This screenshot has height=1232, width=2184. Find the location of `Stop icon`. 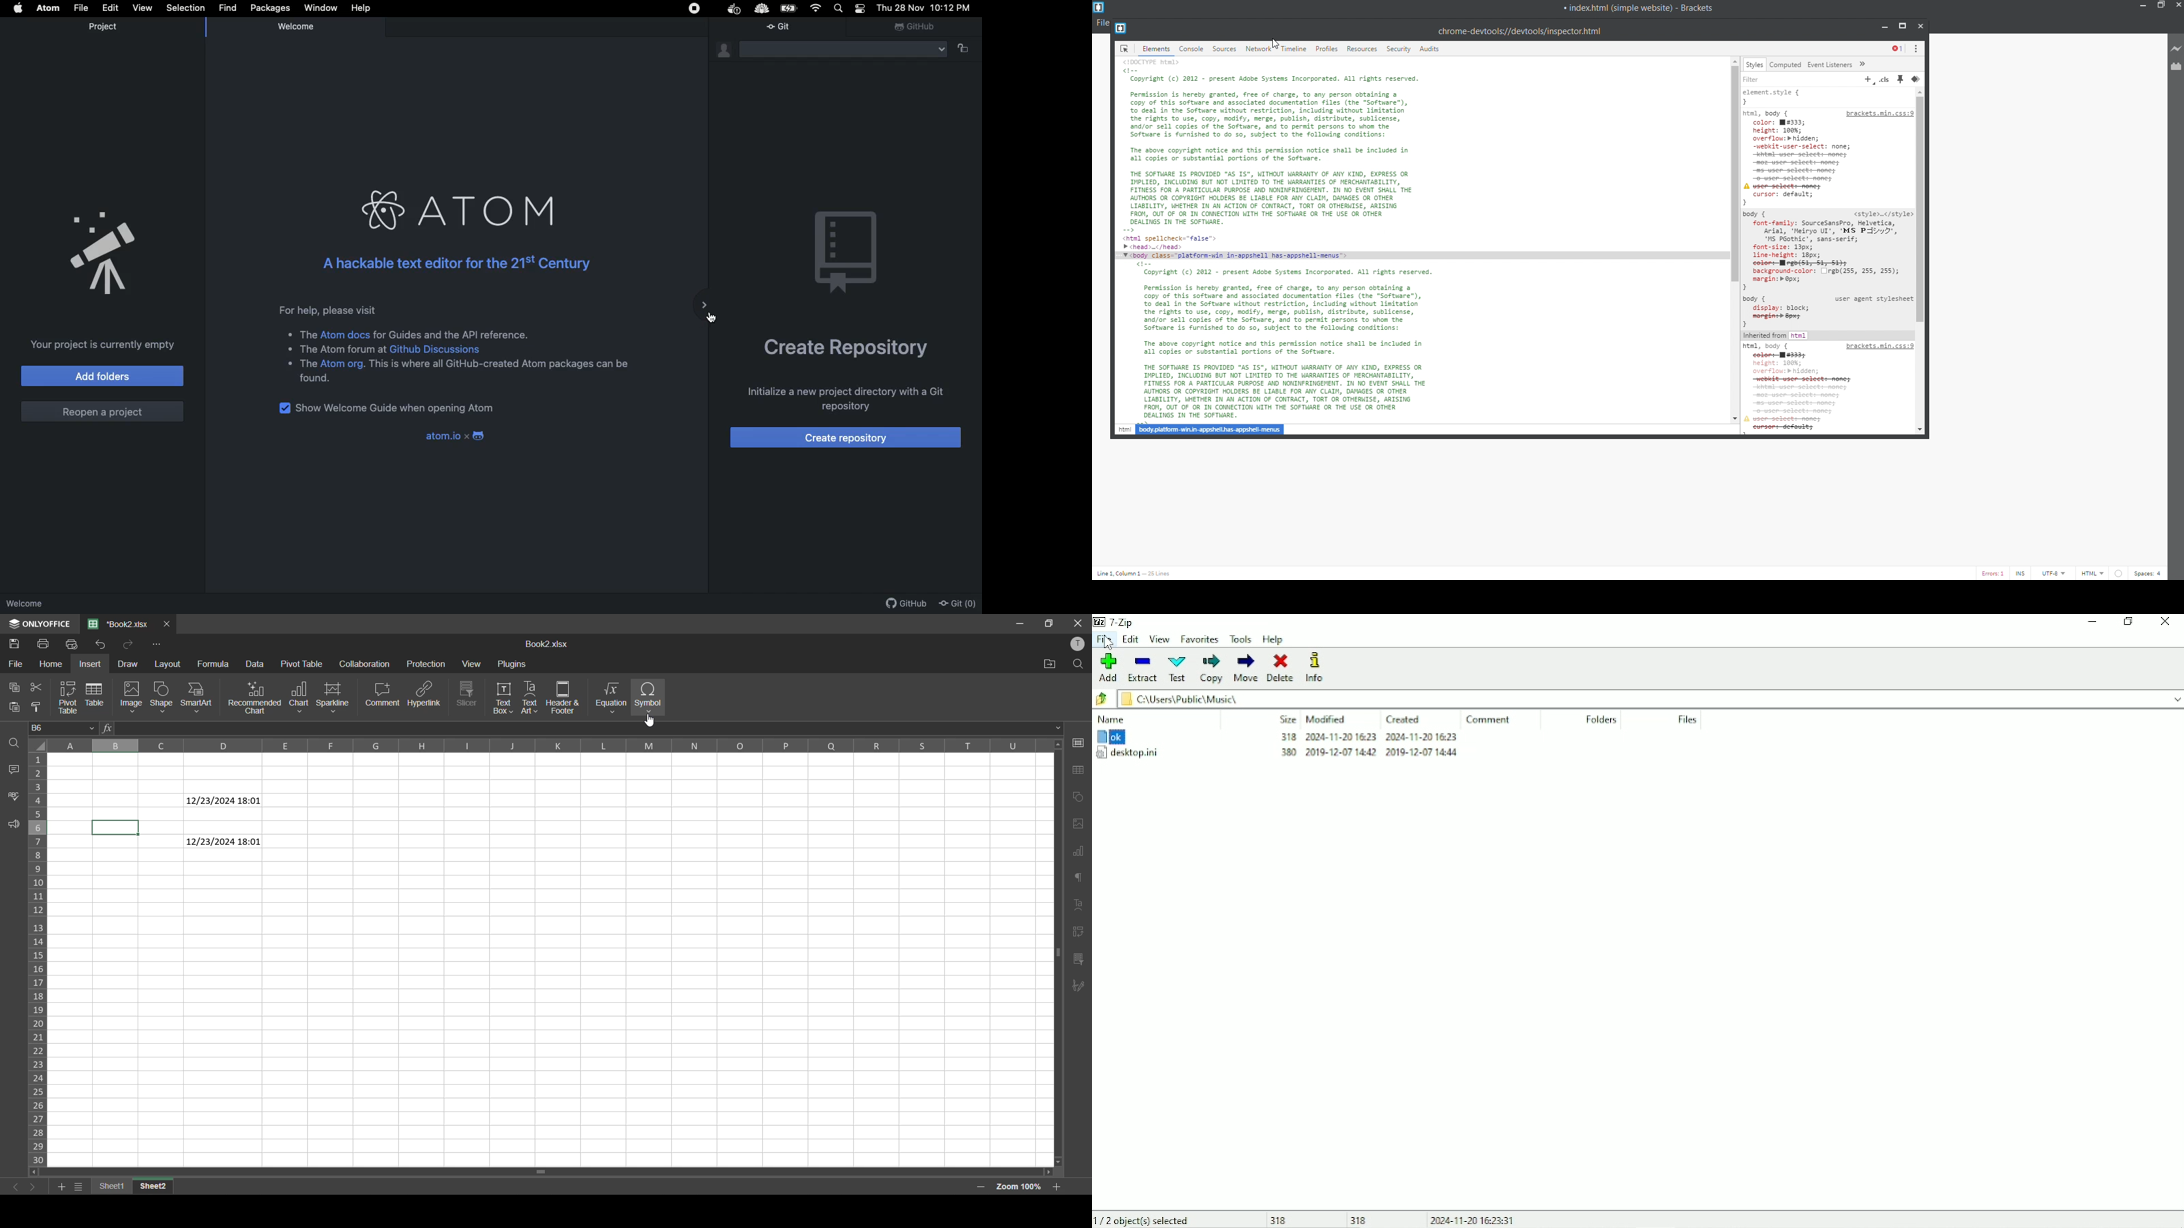

Stop icon is located at coordinates (695, 10).